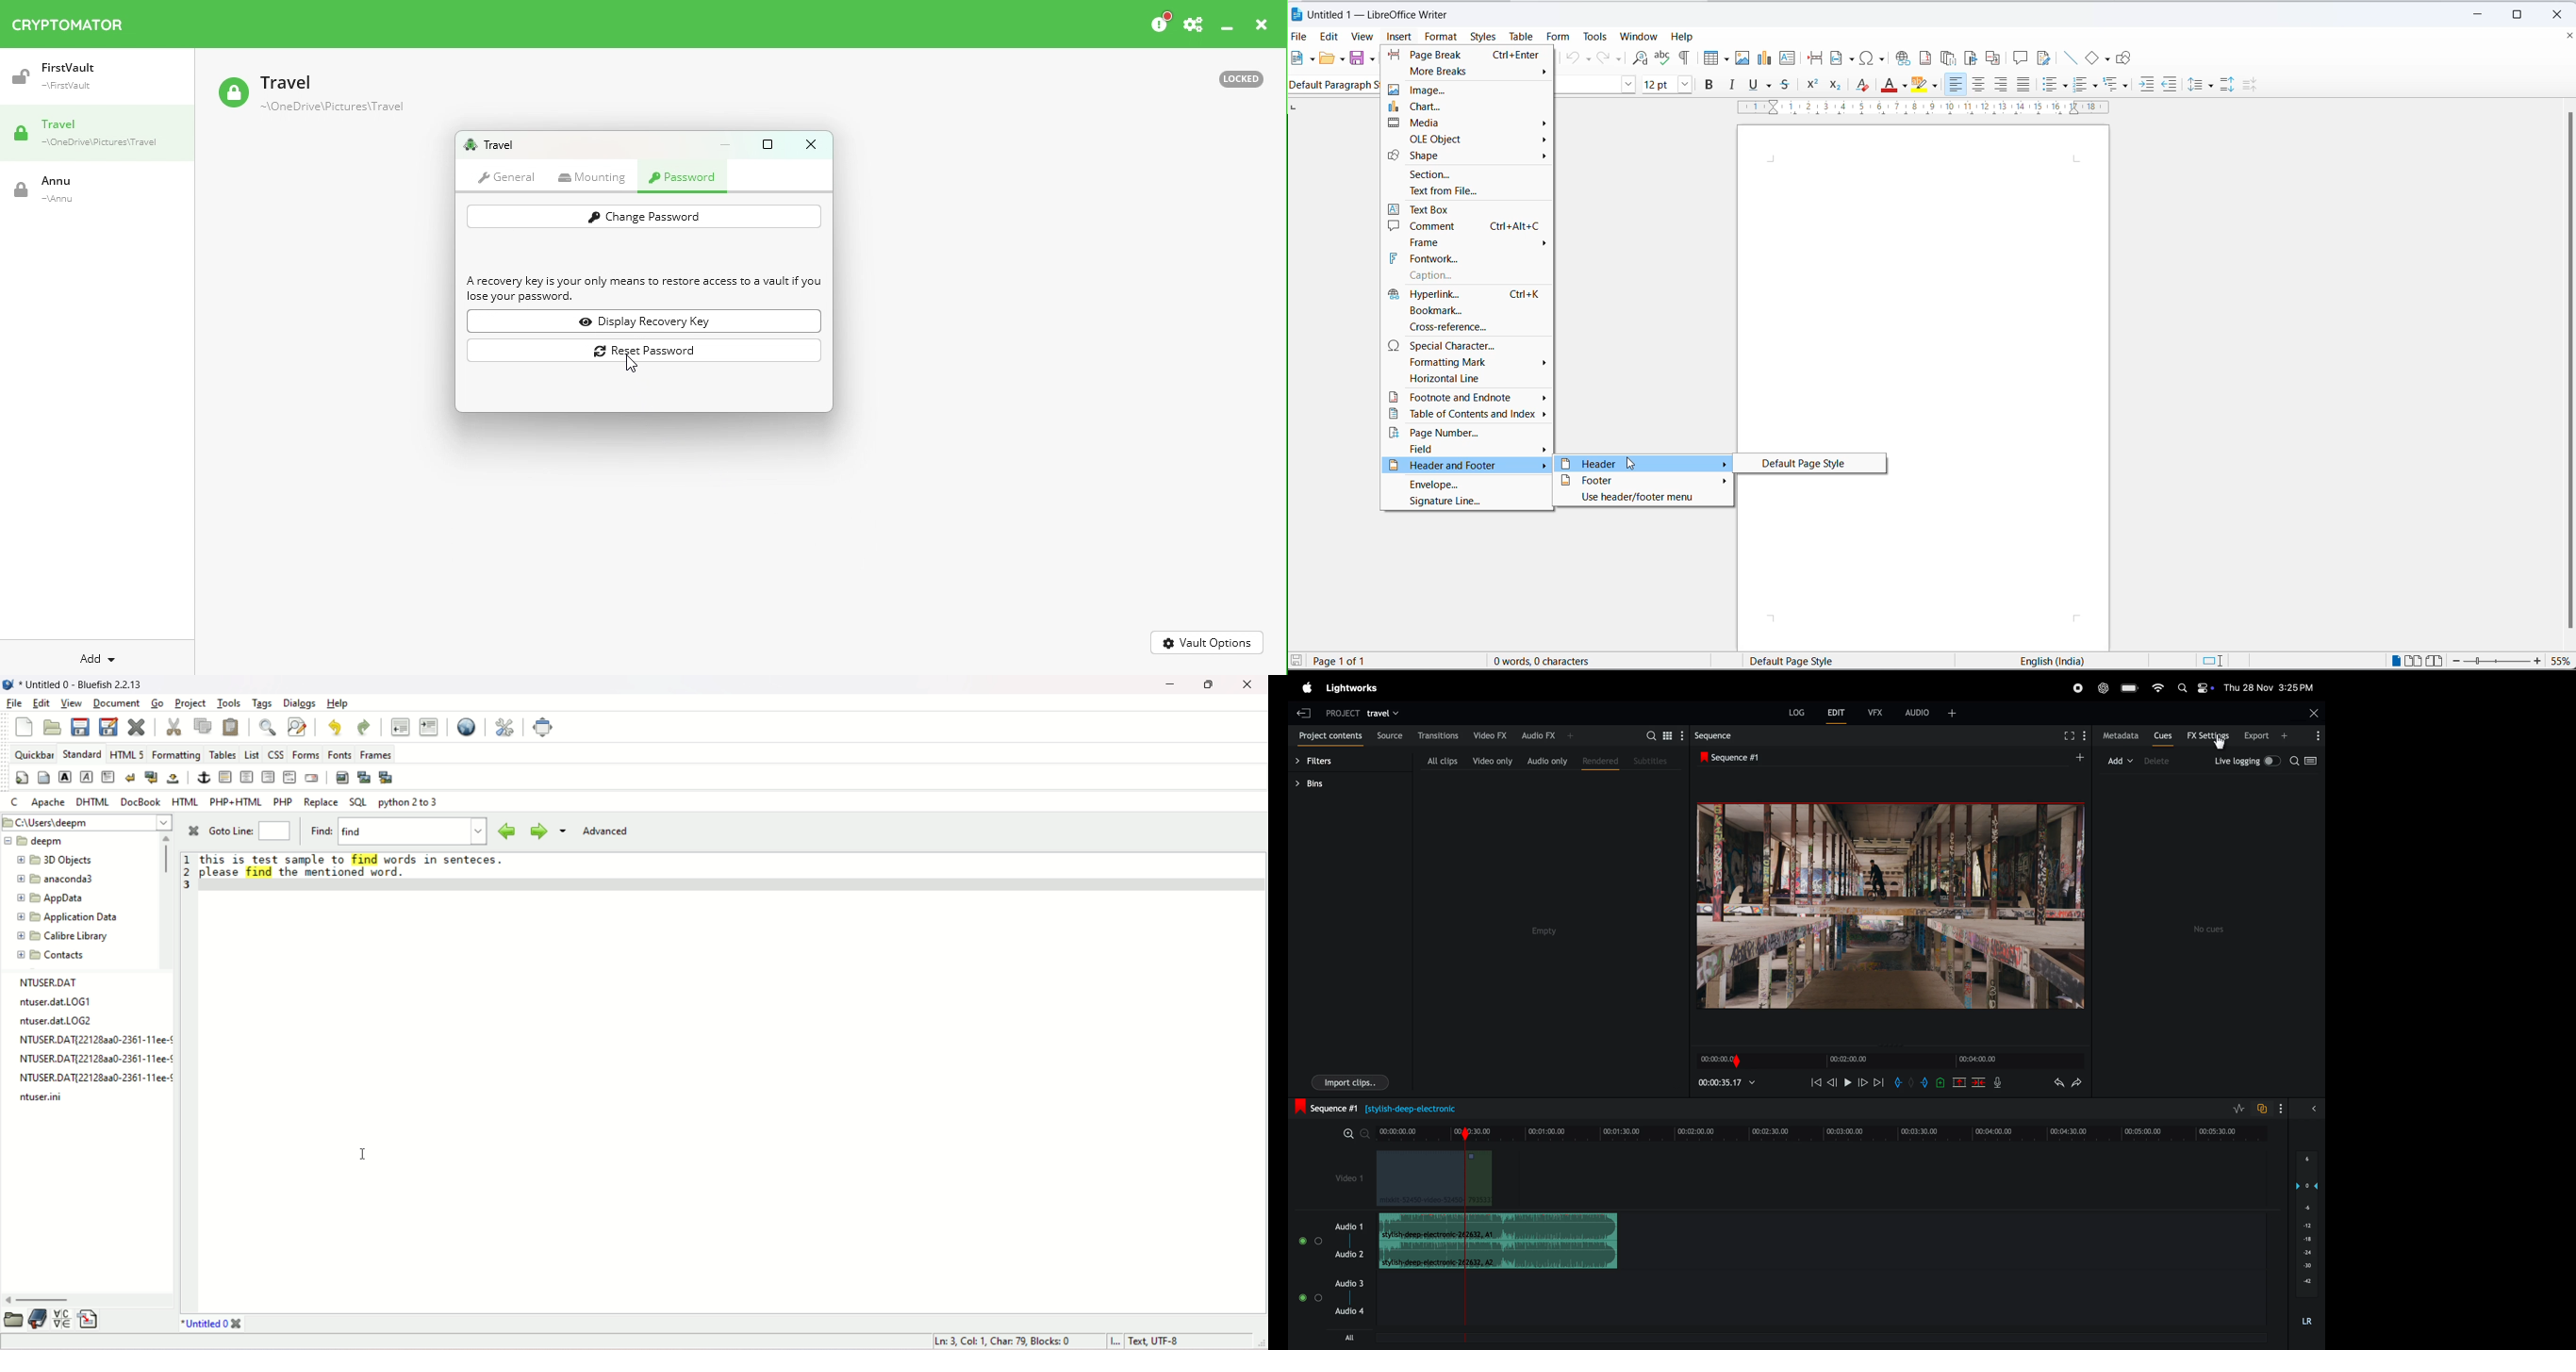 This screenshot has width=2576, height=1372. What do you see at coordinates (1296, 59) in the screenshot?
I see `new file` at bounding box center [1296, 59].